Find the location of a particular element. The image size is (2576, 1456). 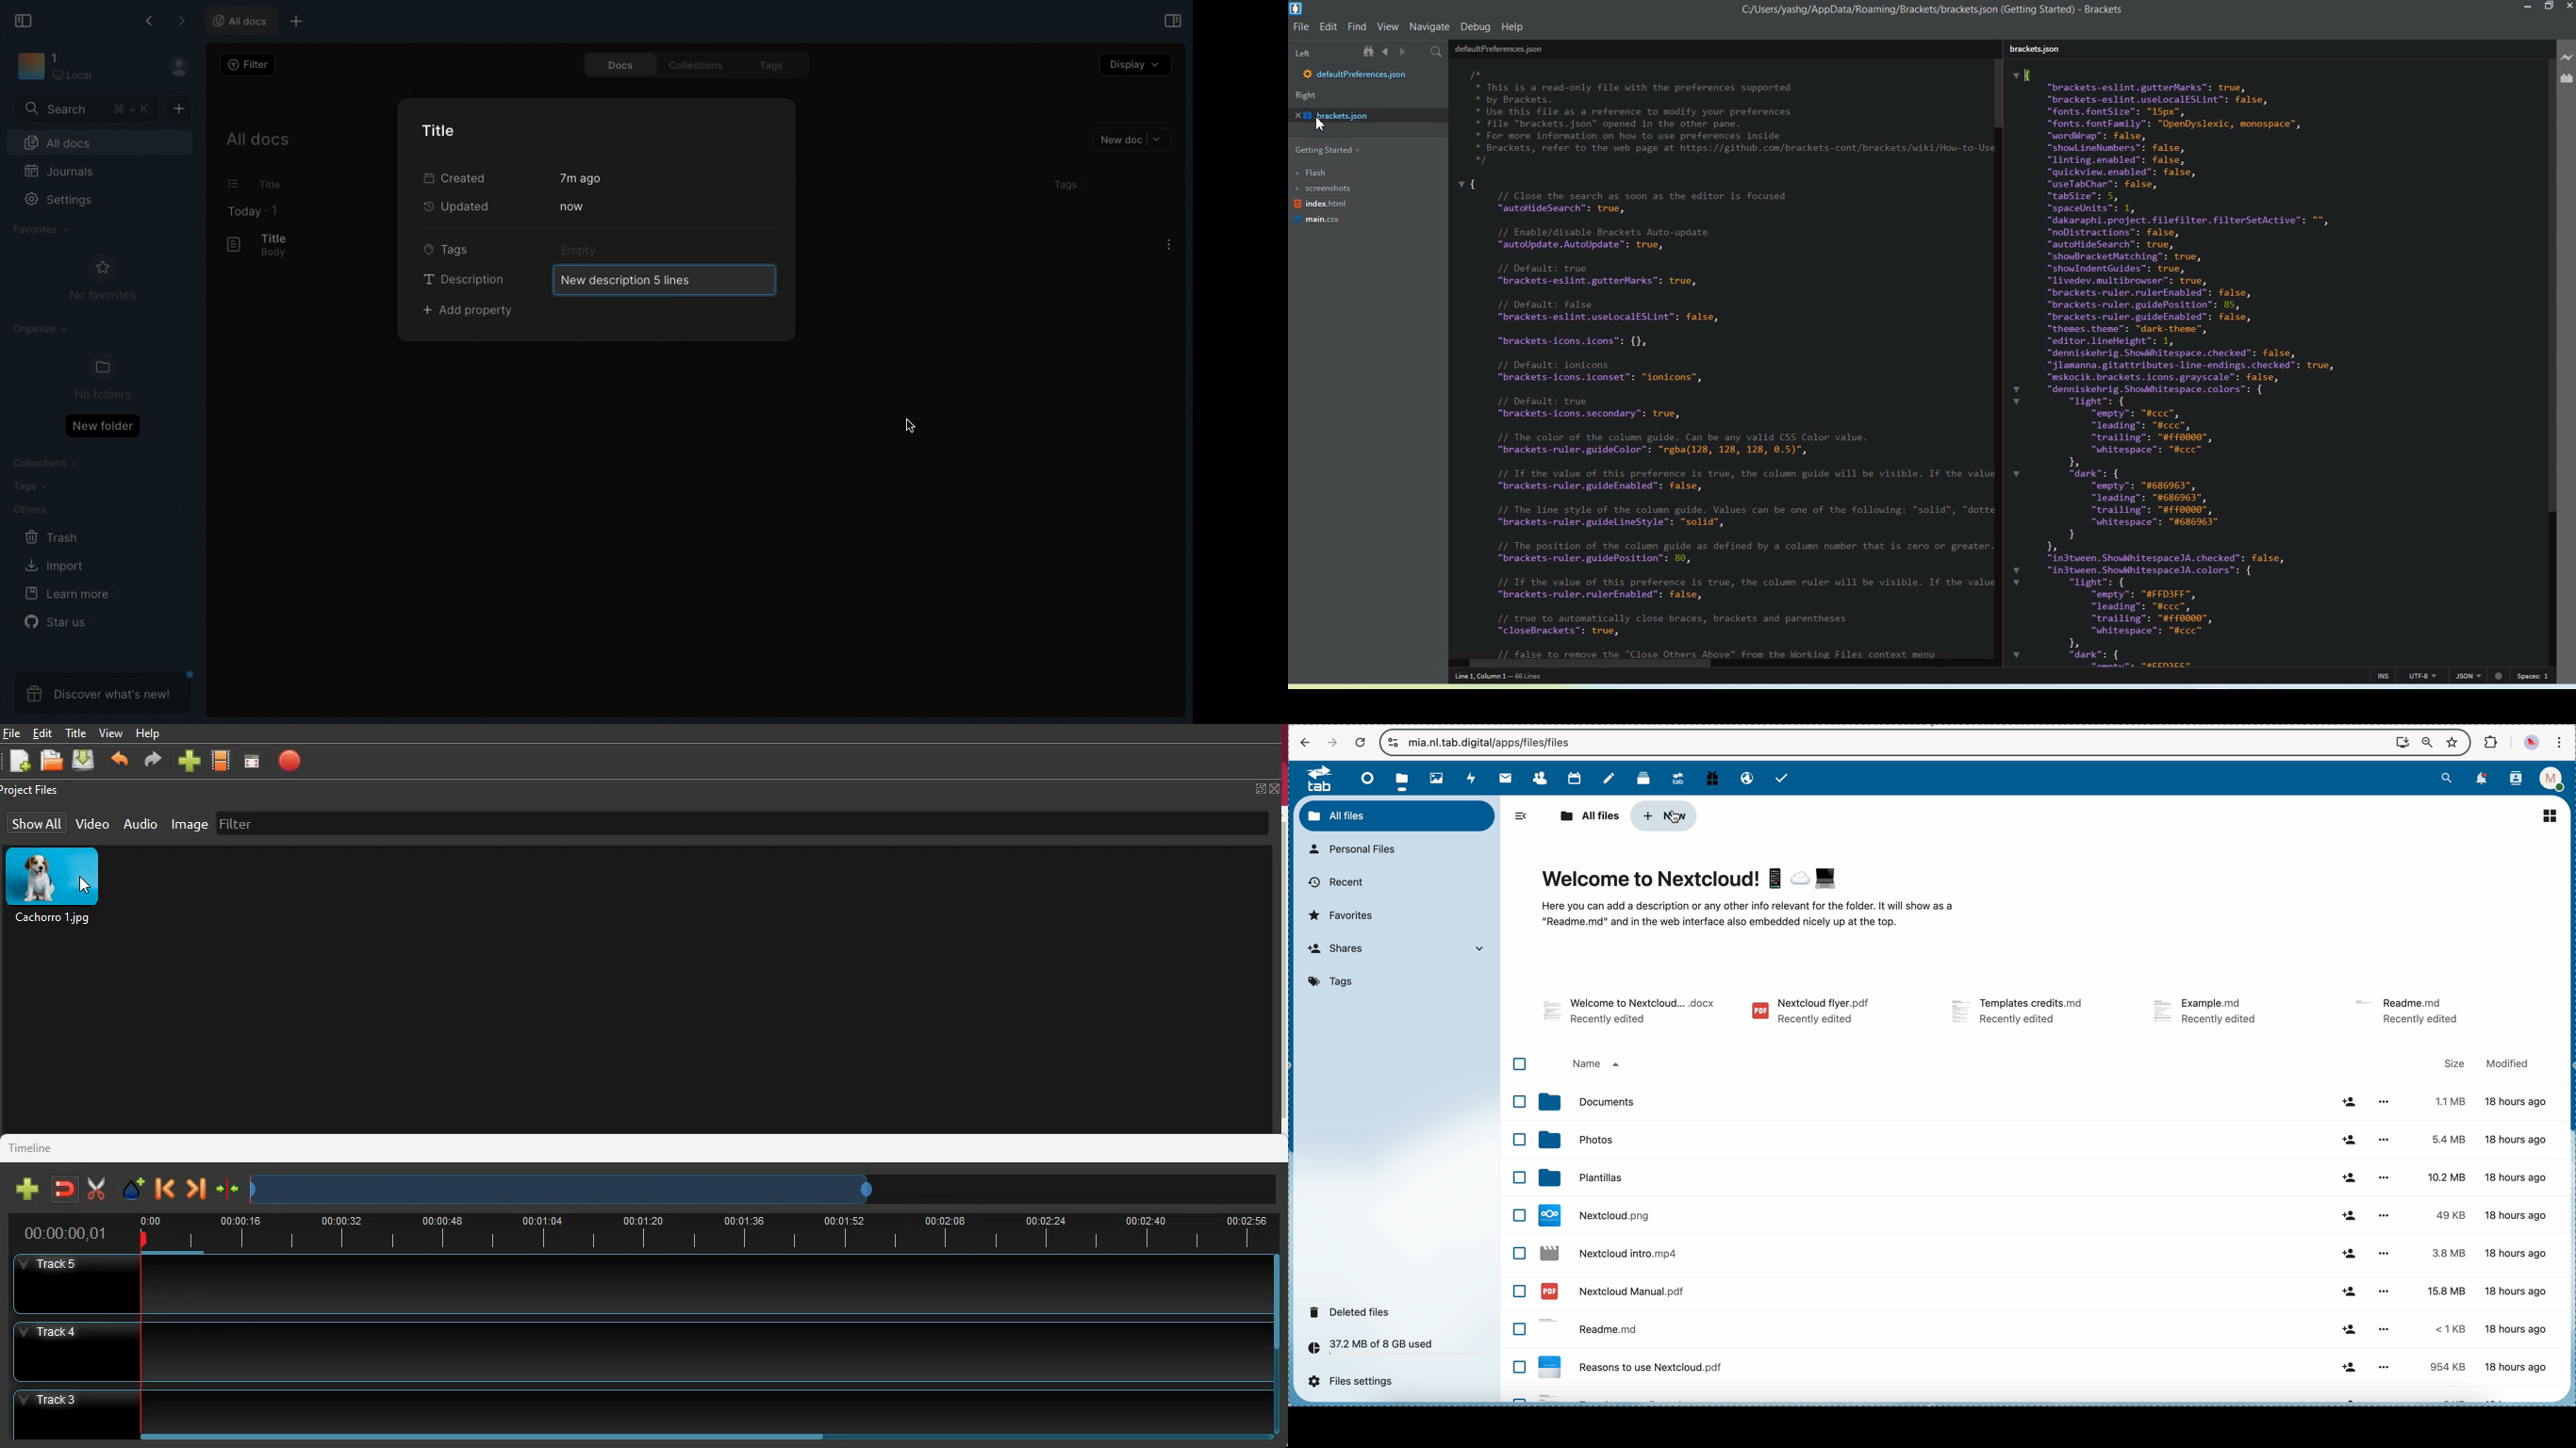

tab is located at coordinates (1314, 778).